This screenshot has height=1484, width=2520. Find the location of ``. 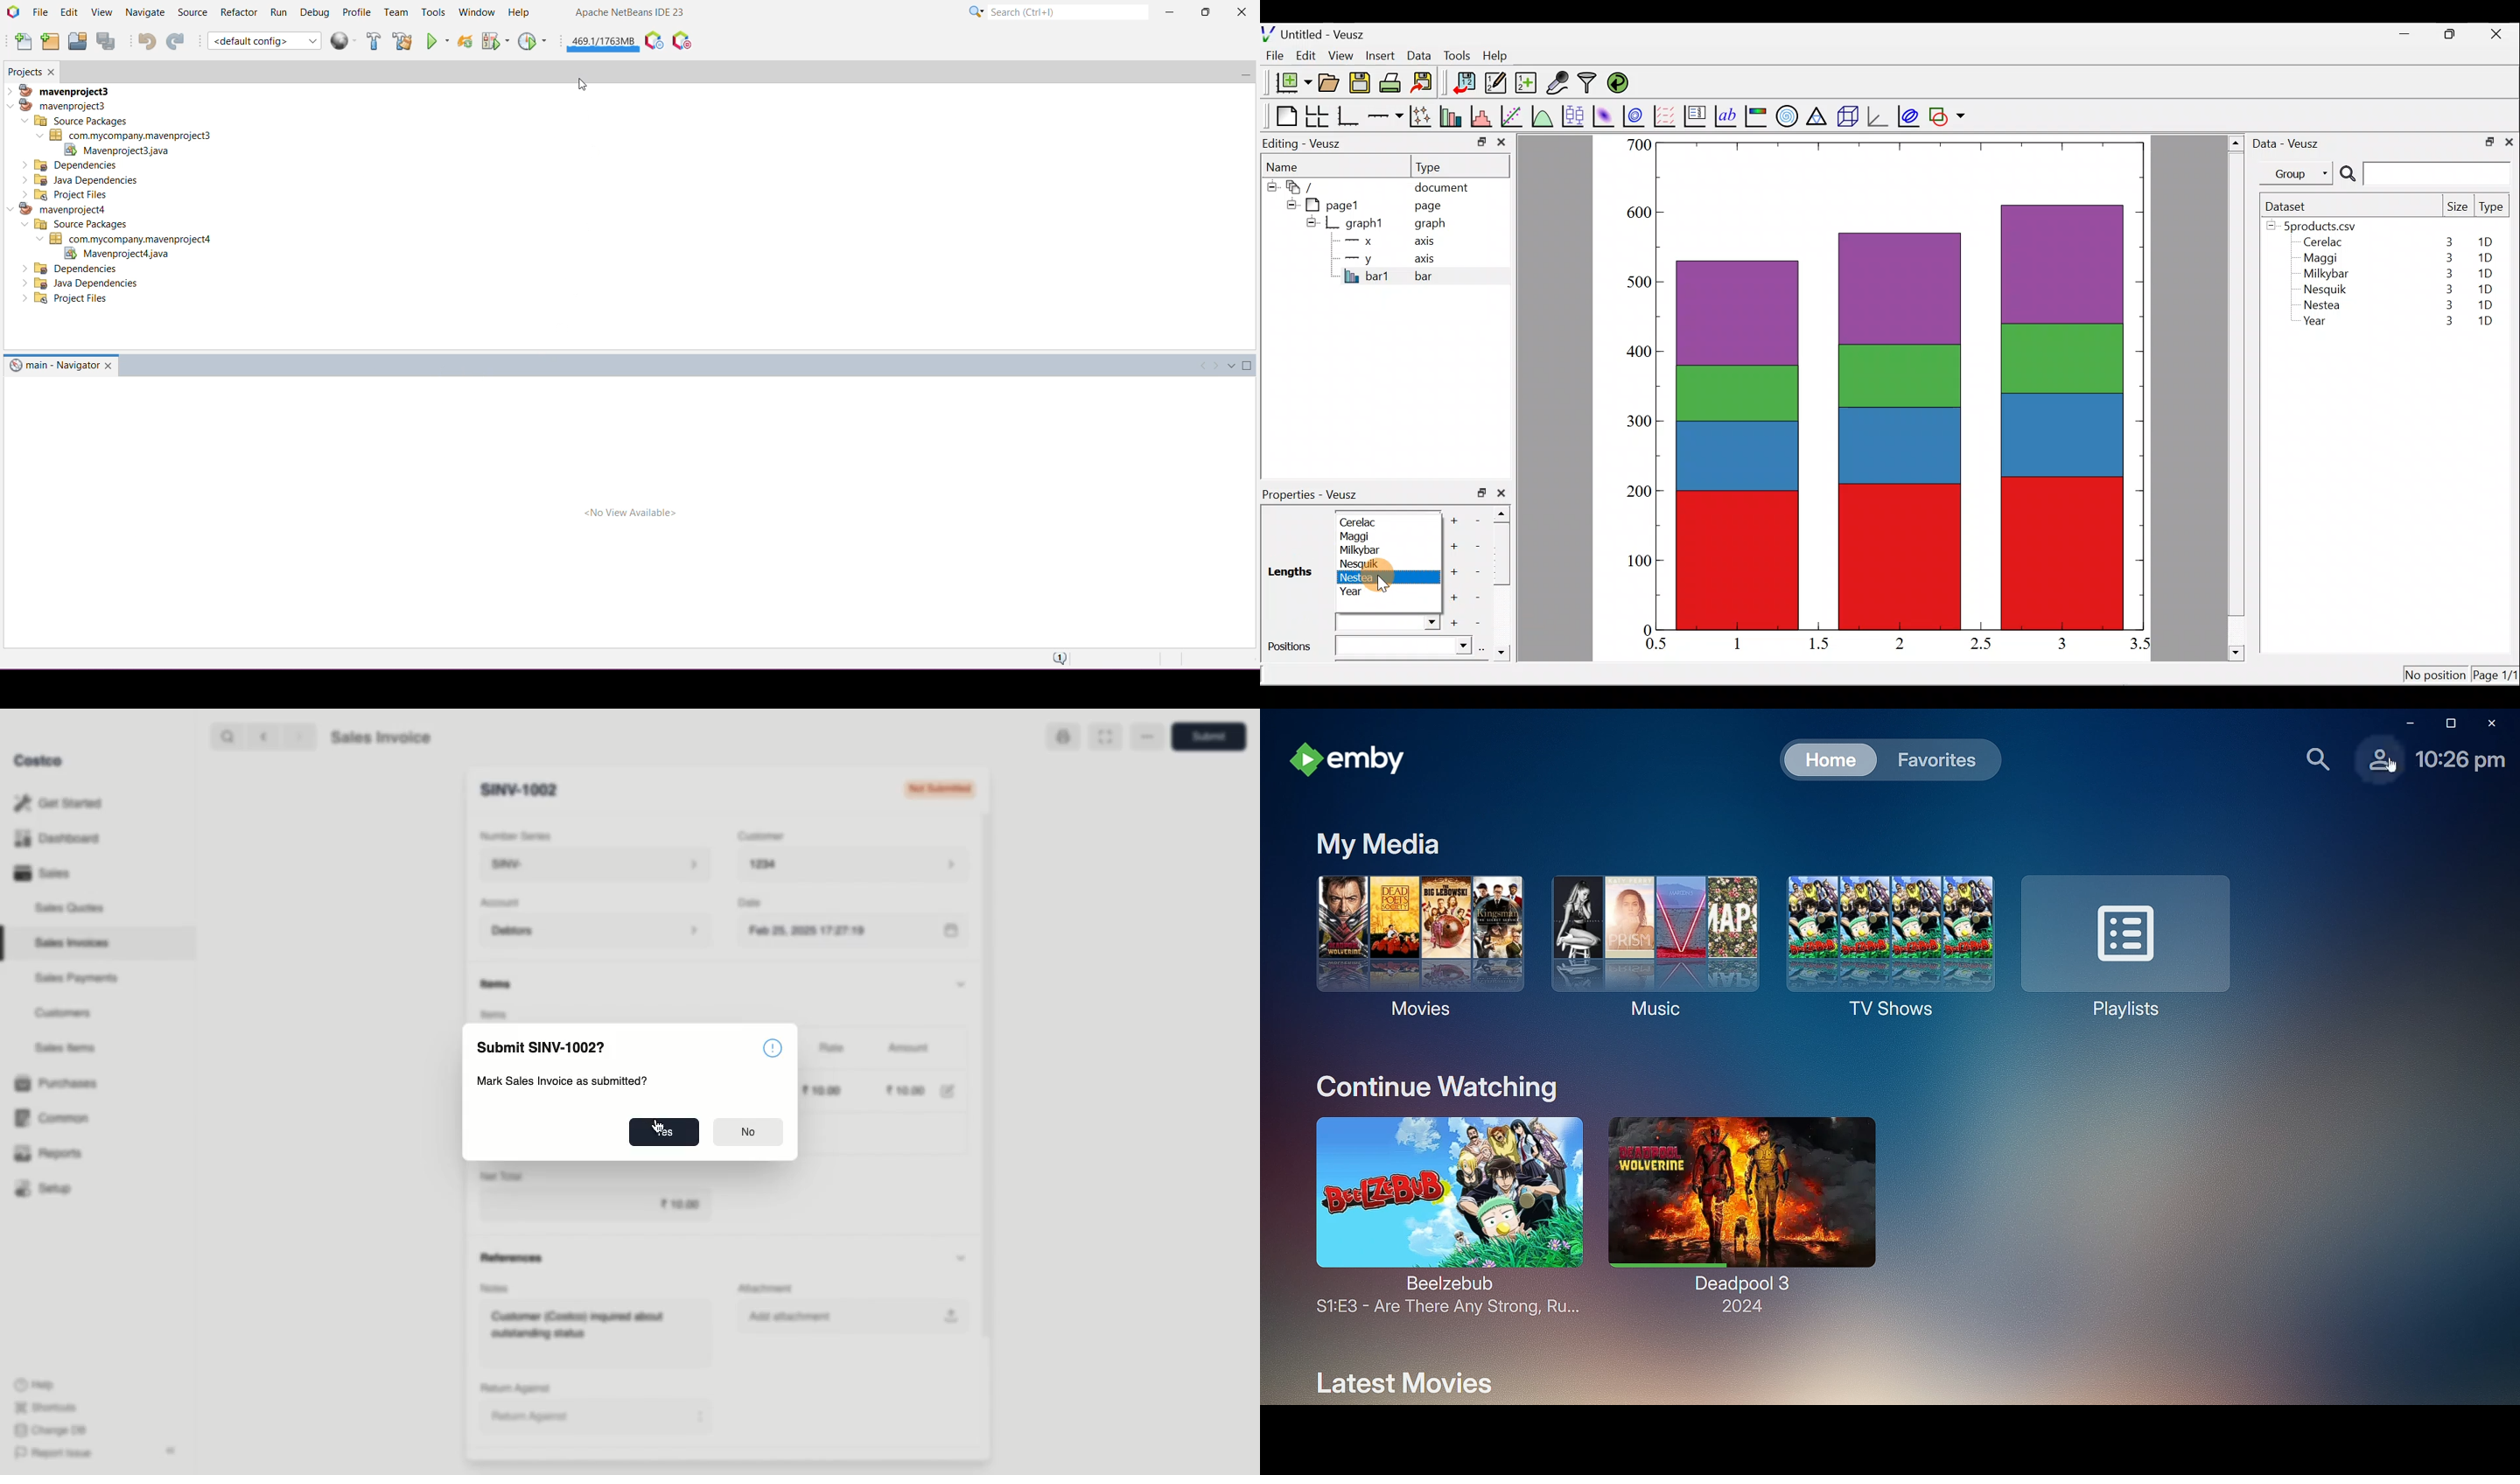

 is located at coordinates (72, 268).